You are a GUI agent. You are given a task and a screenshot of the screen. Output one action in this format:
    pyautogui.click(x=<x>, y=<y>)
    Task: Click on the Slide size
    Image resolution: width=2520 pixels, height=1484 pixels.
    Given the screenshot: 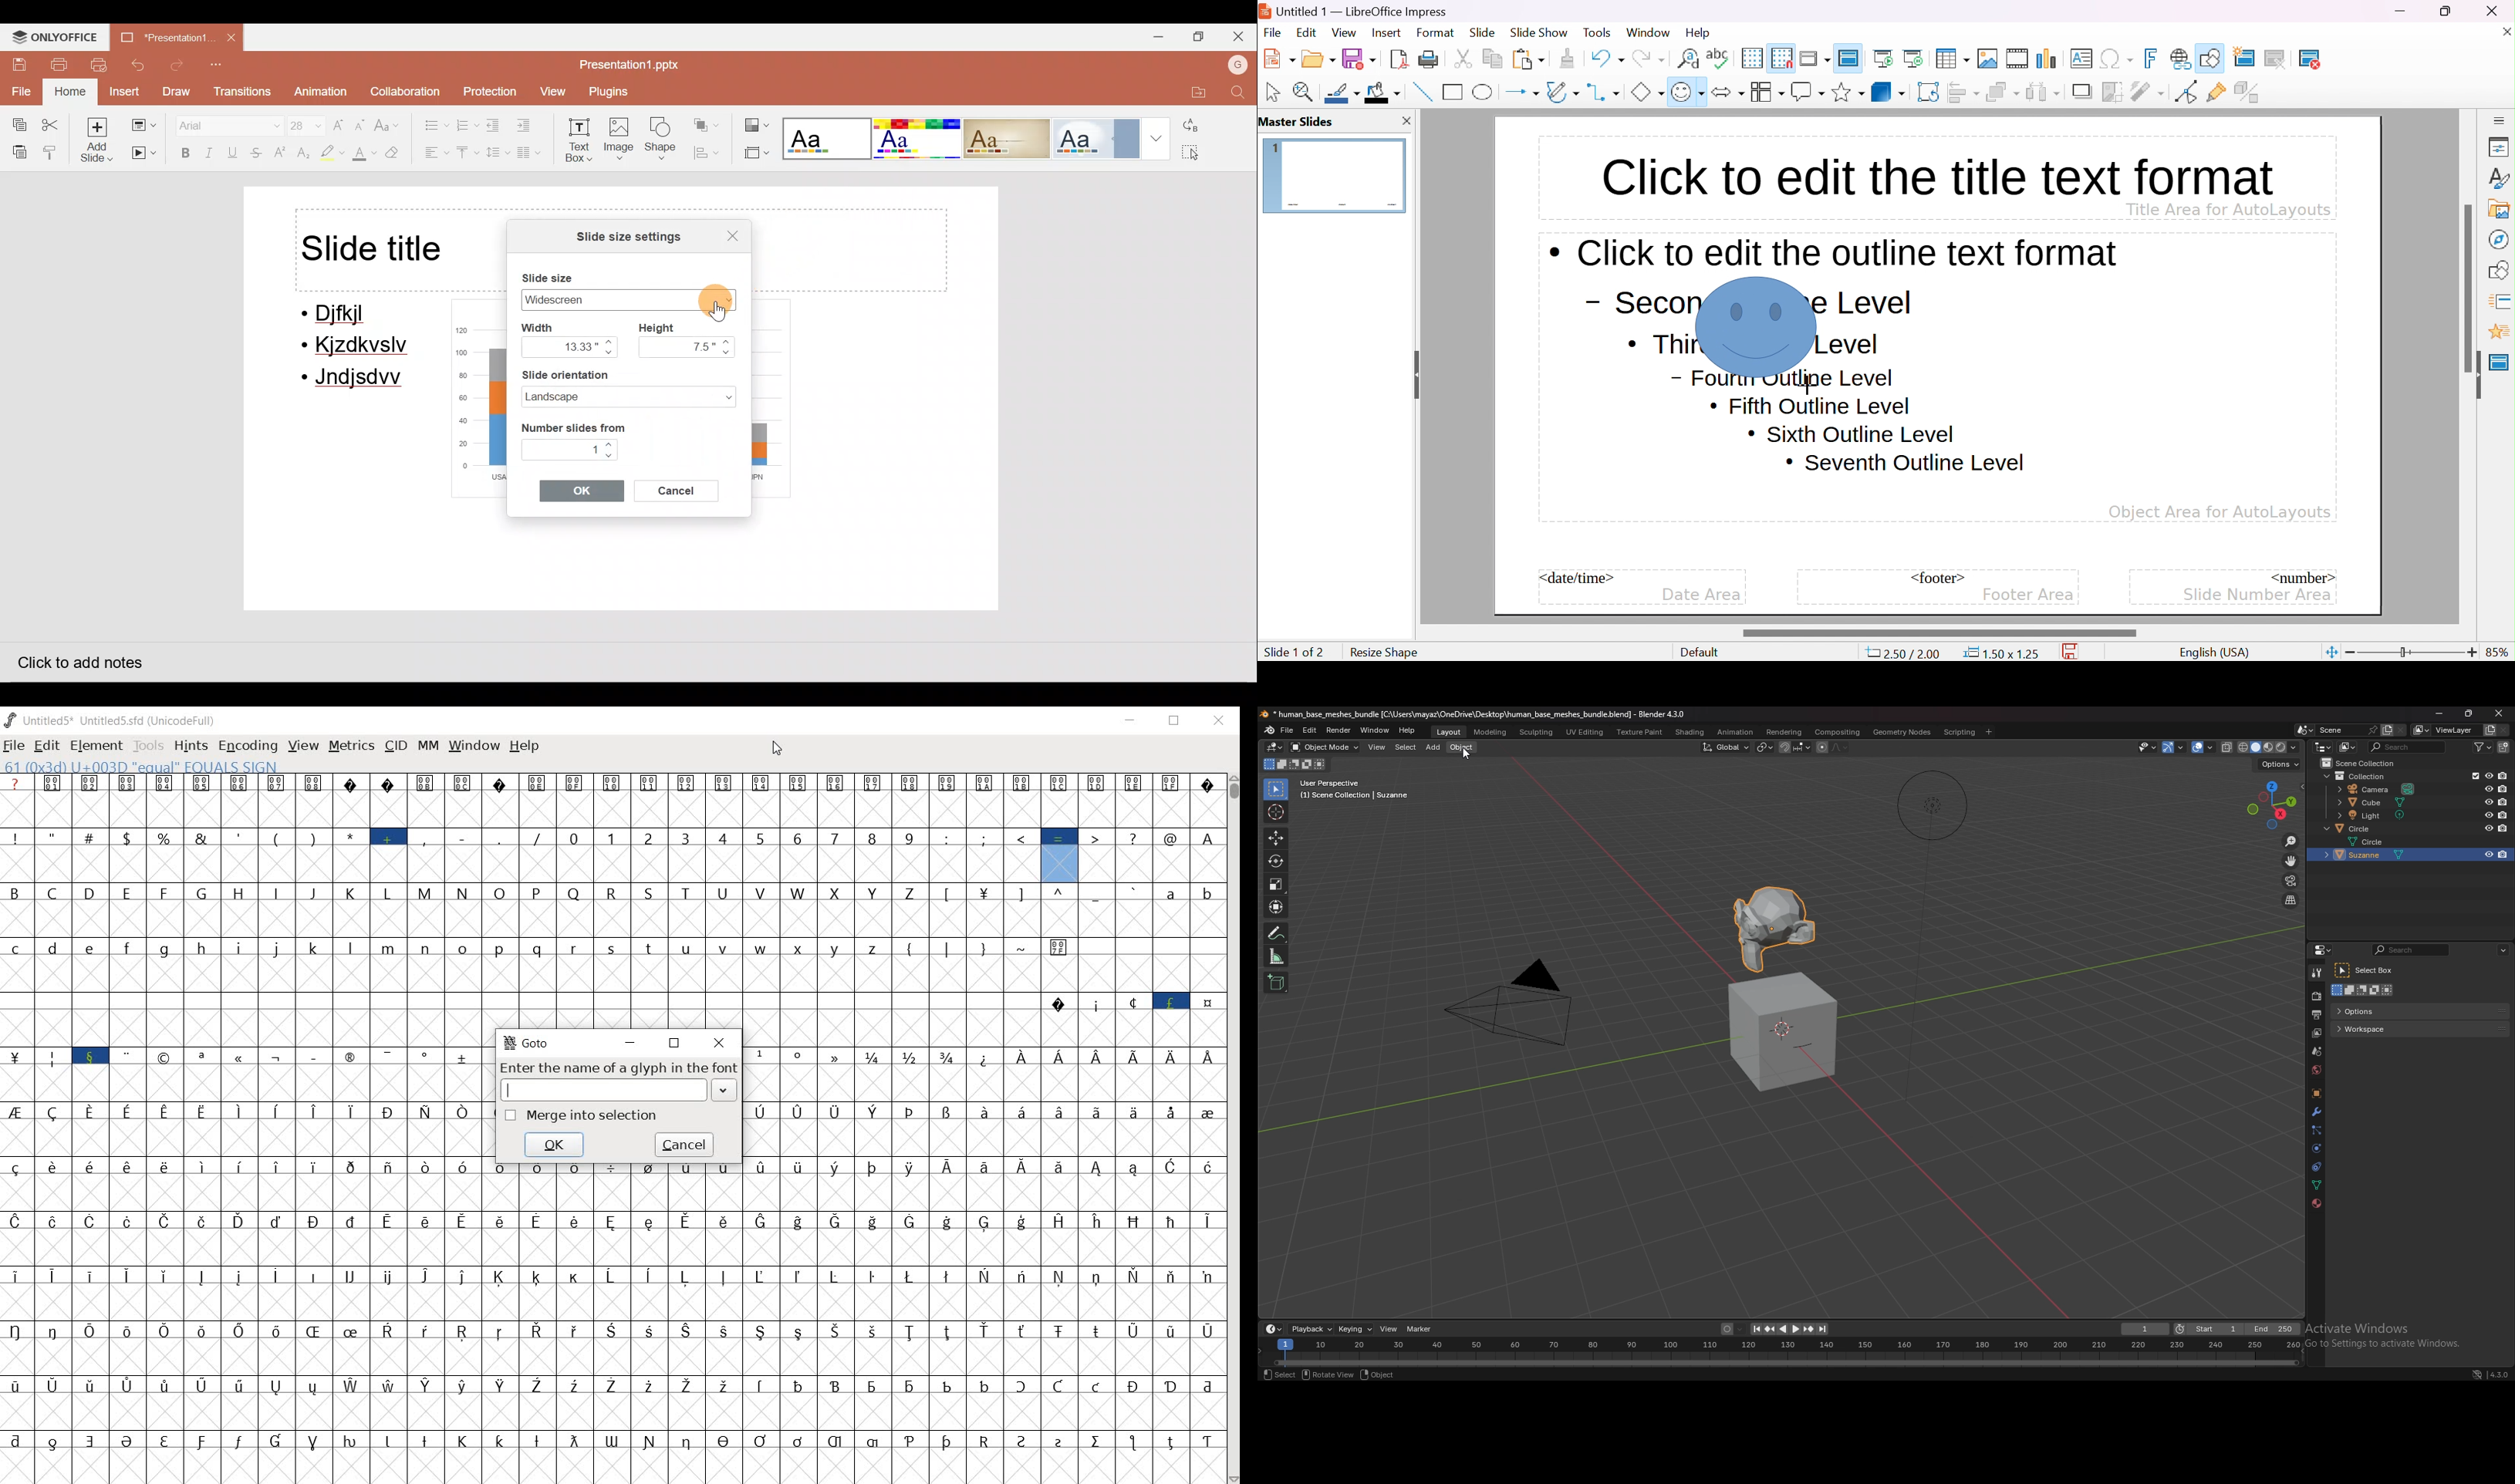 What is the action you would take?
    pyautogui.click(x=554, y=274)
    